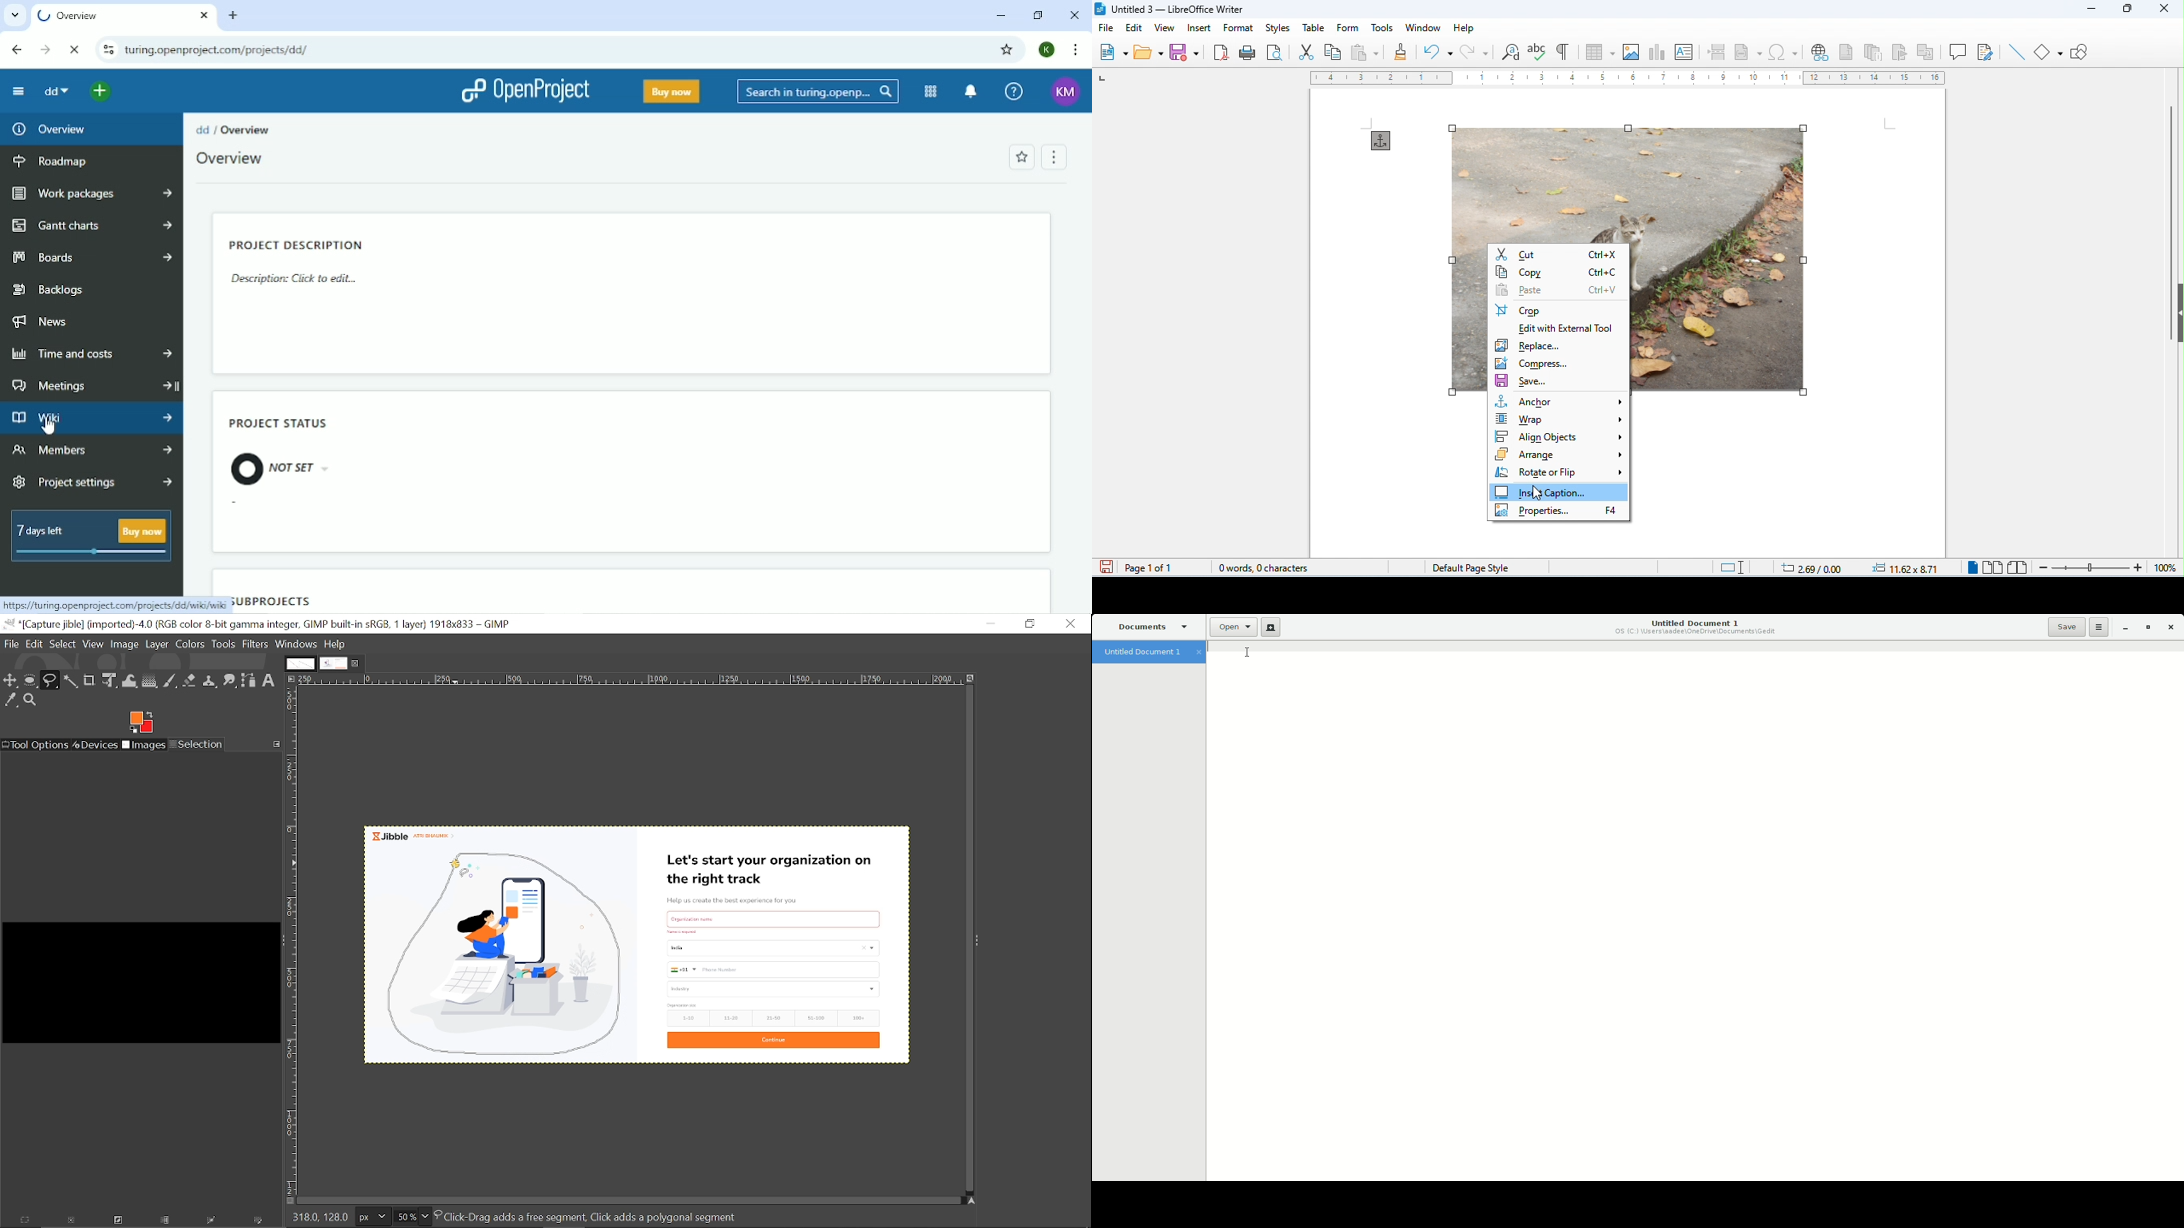  Describe the element at coordinates (1222, 52) in the screenshot. I see `export pdf` at that location.